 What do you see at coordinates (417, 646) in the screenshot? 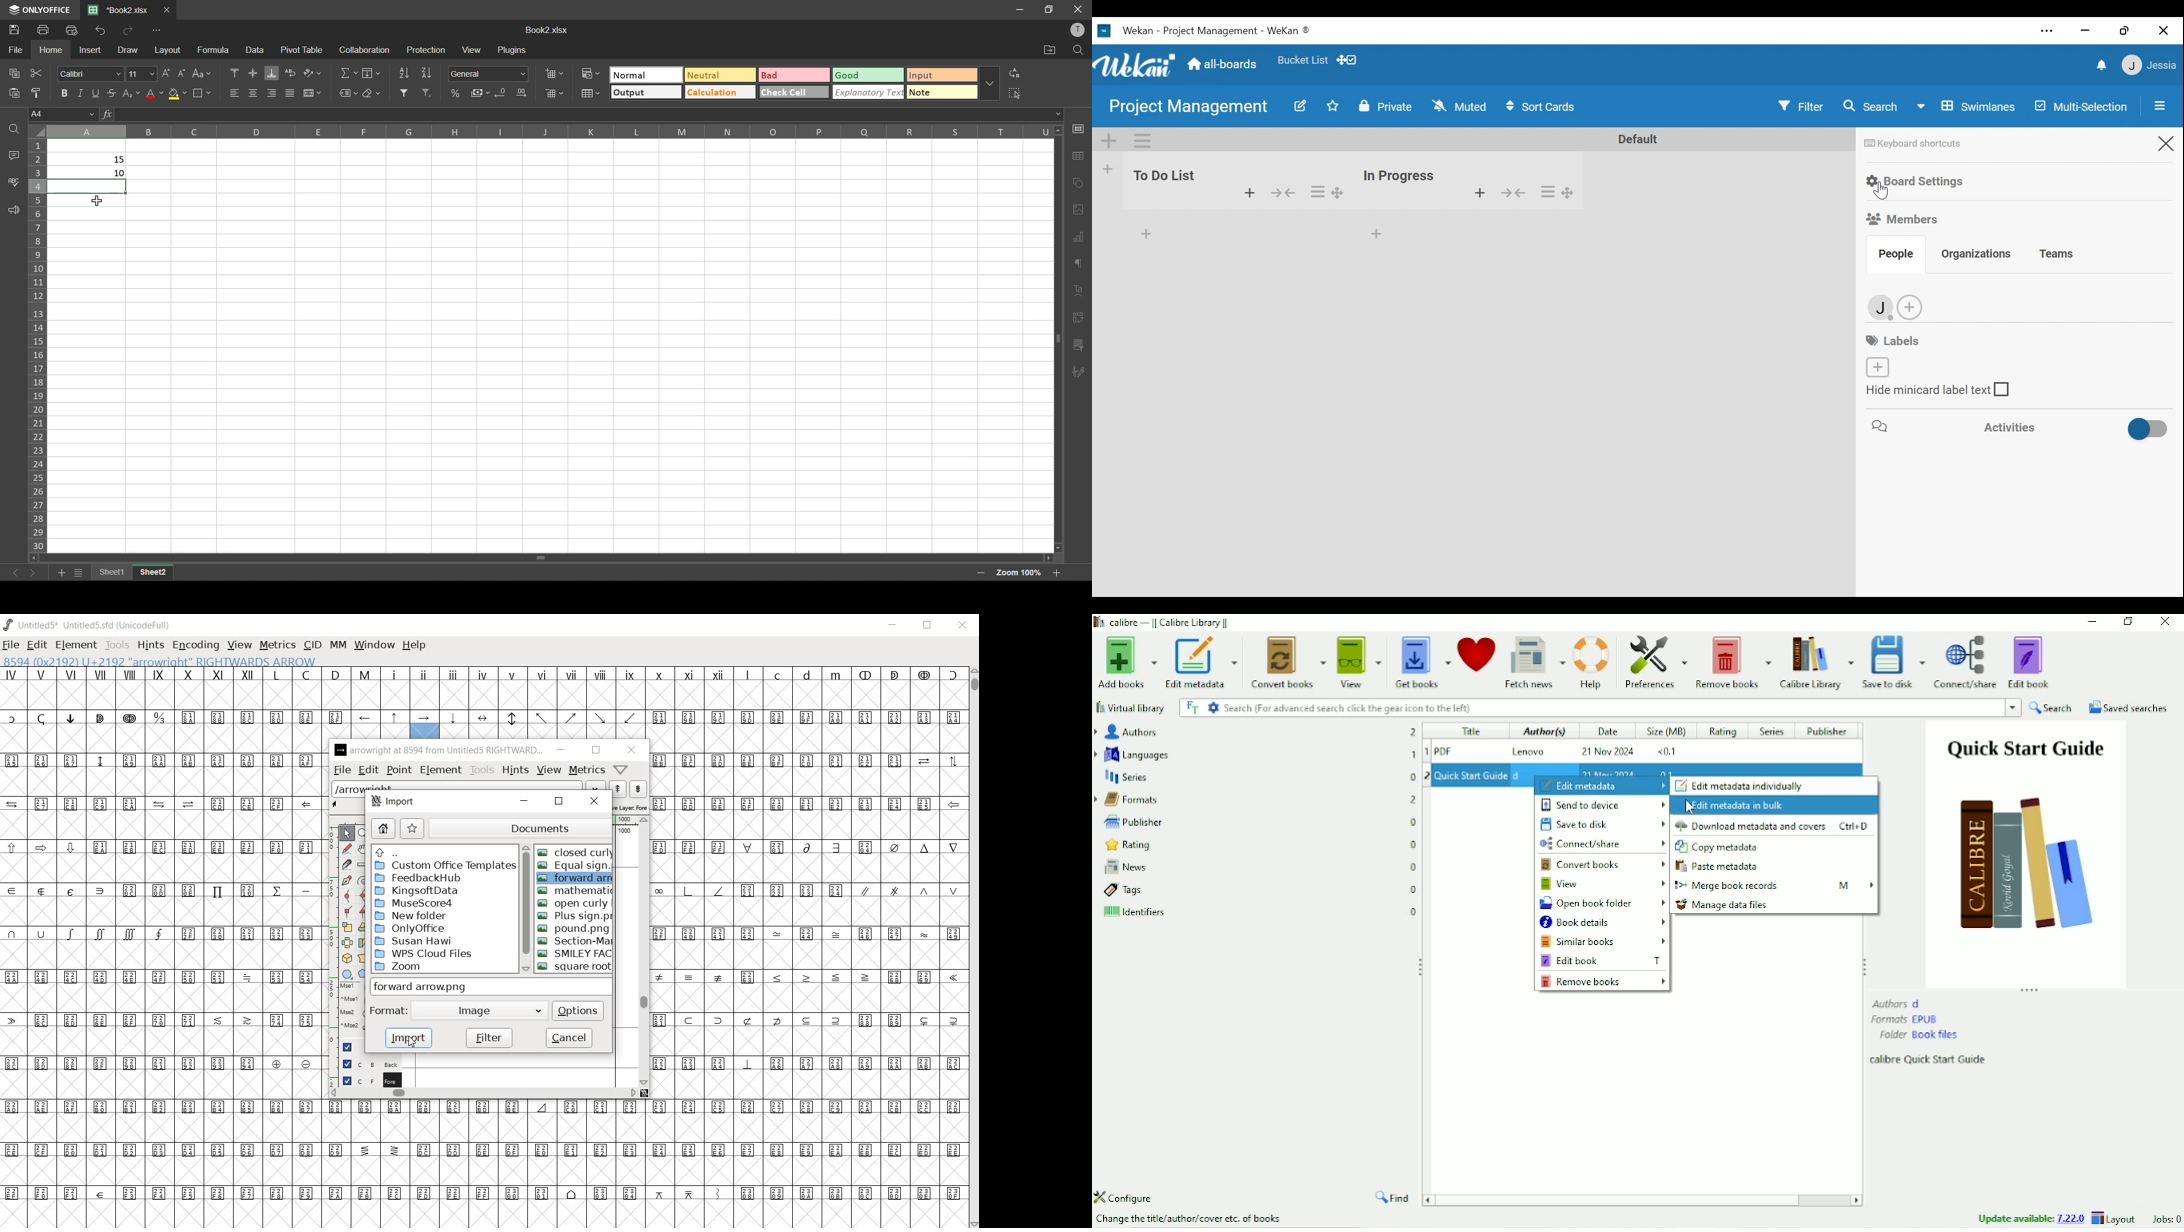
I see `HELP` at bounding box center [417, 646].